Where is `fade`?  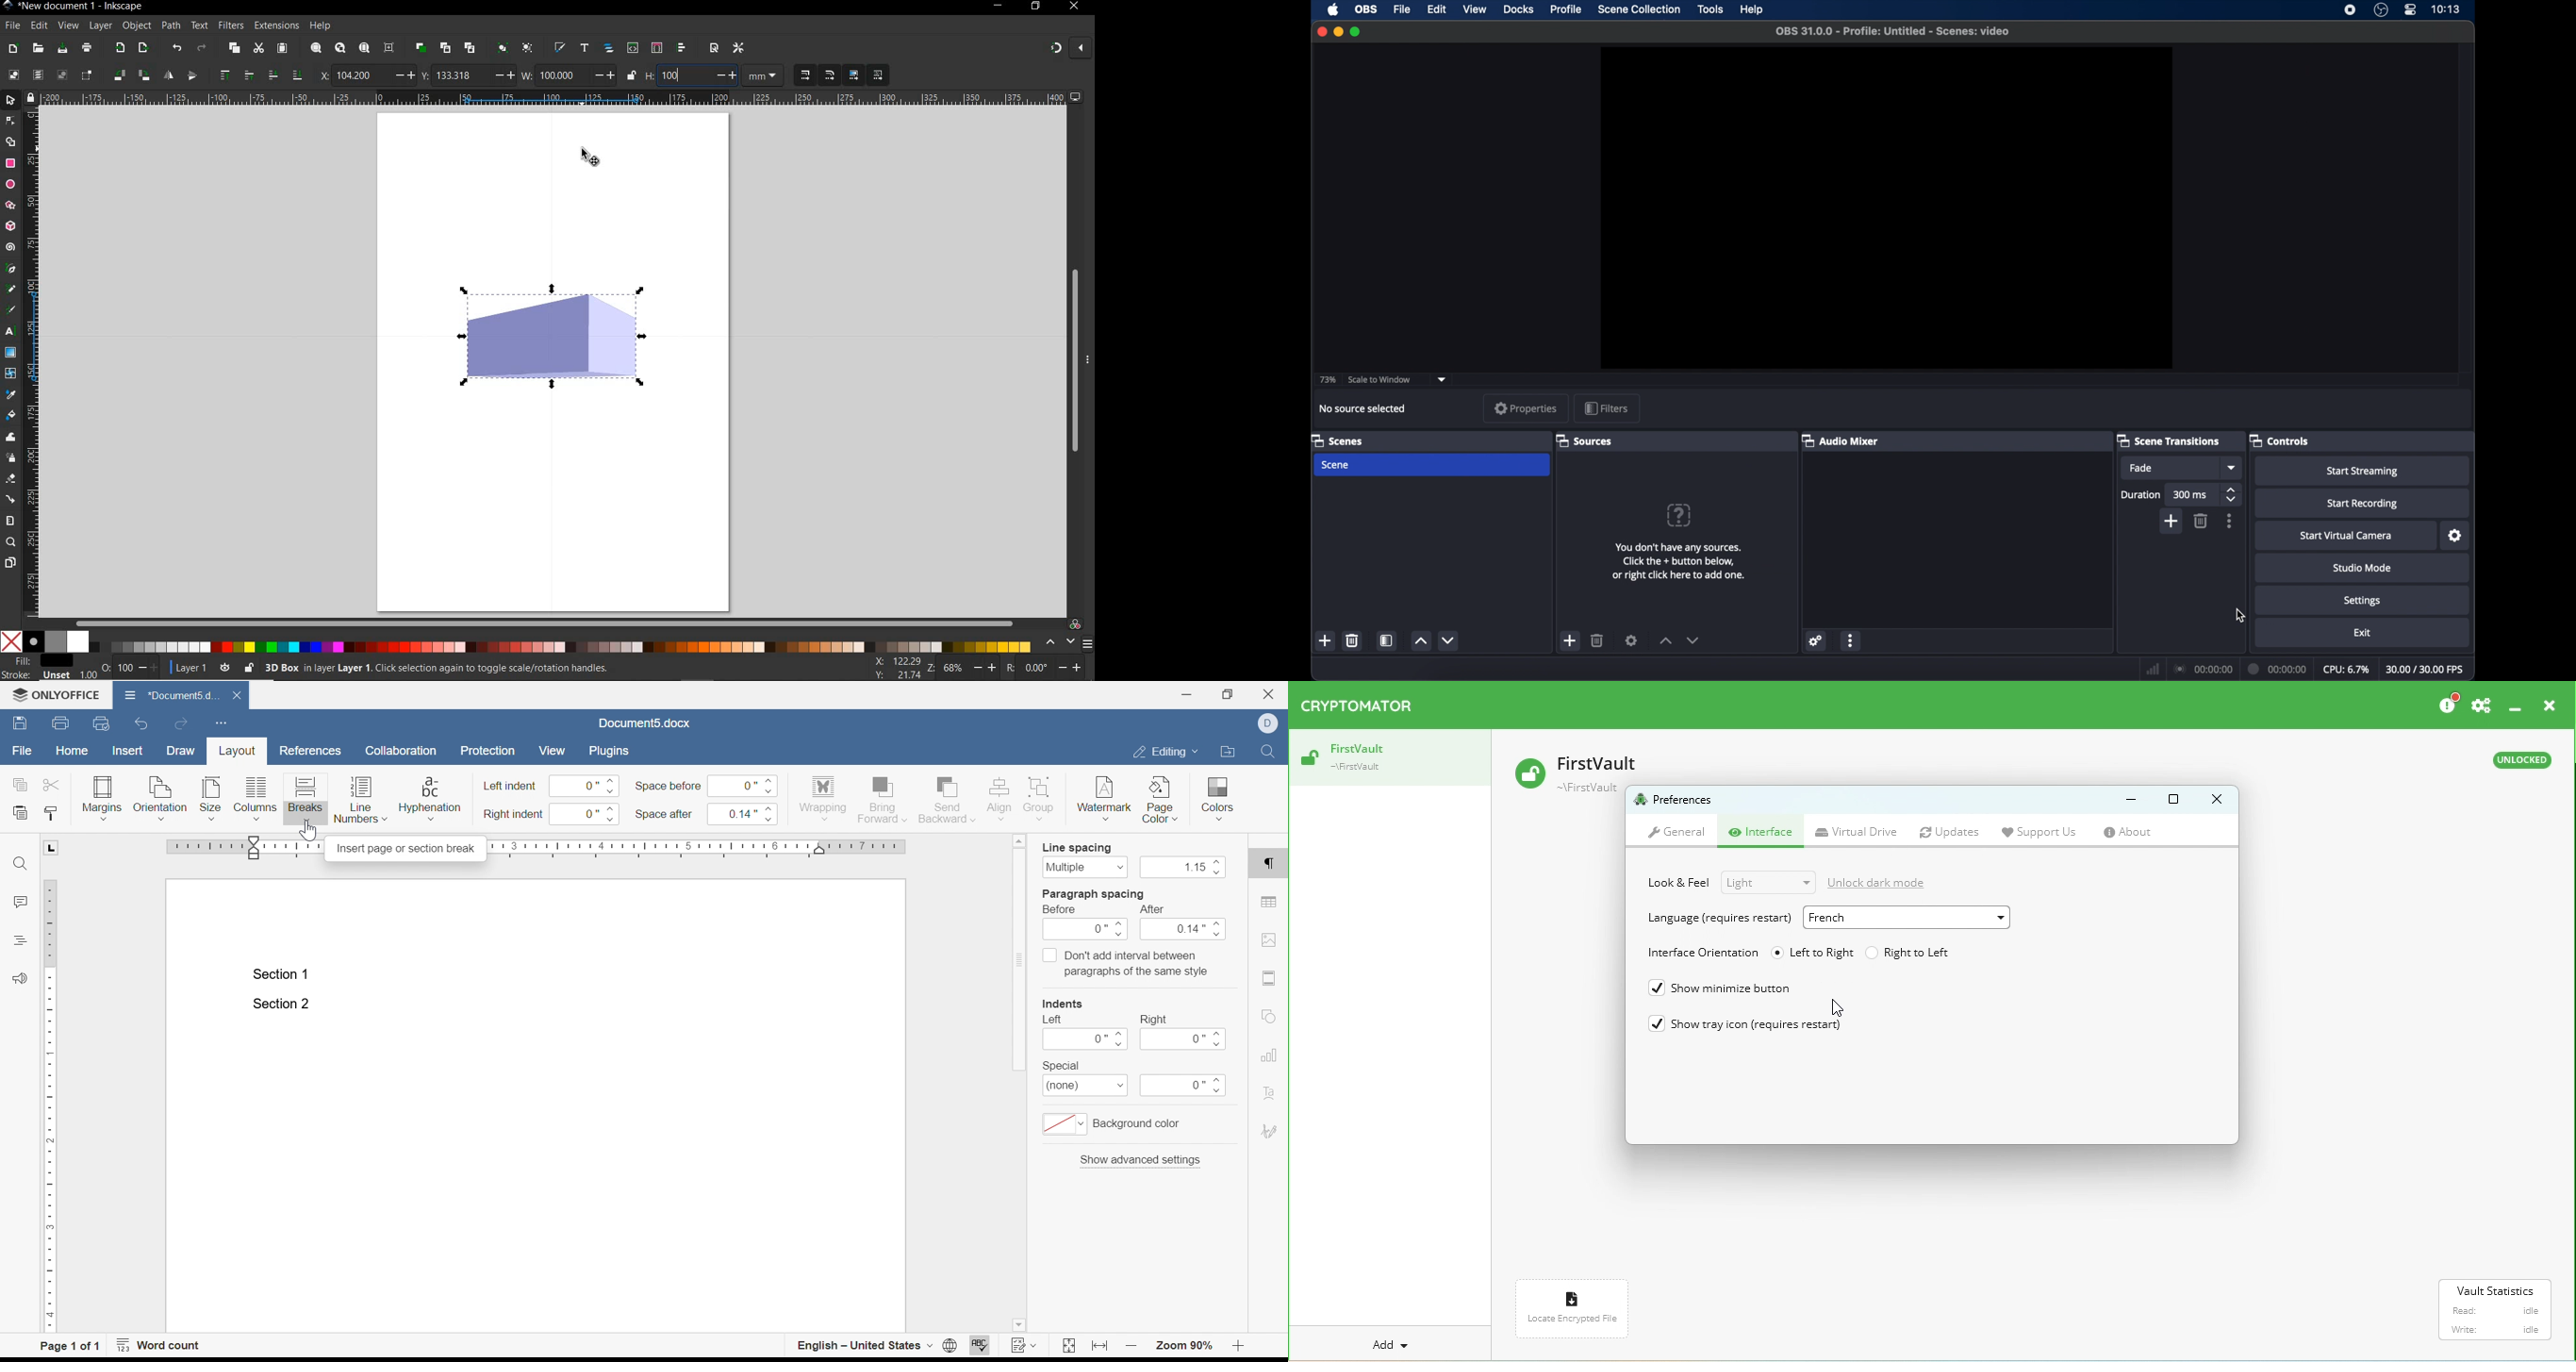 fade is located at coordinates (2141, 469).